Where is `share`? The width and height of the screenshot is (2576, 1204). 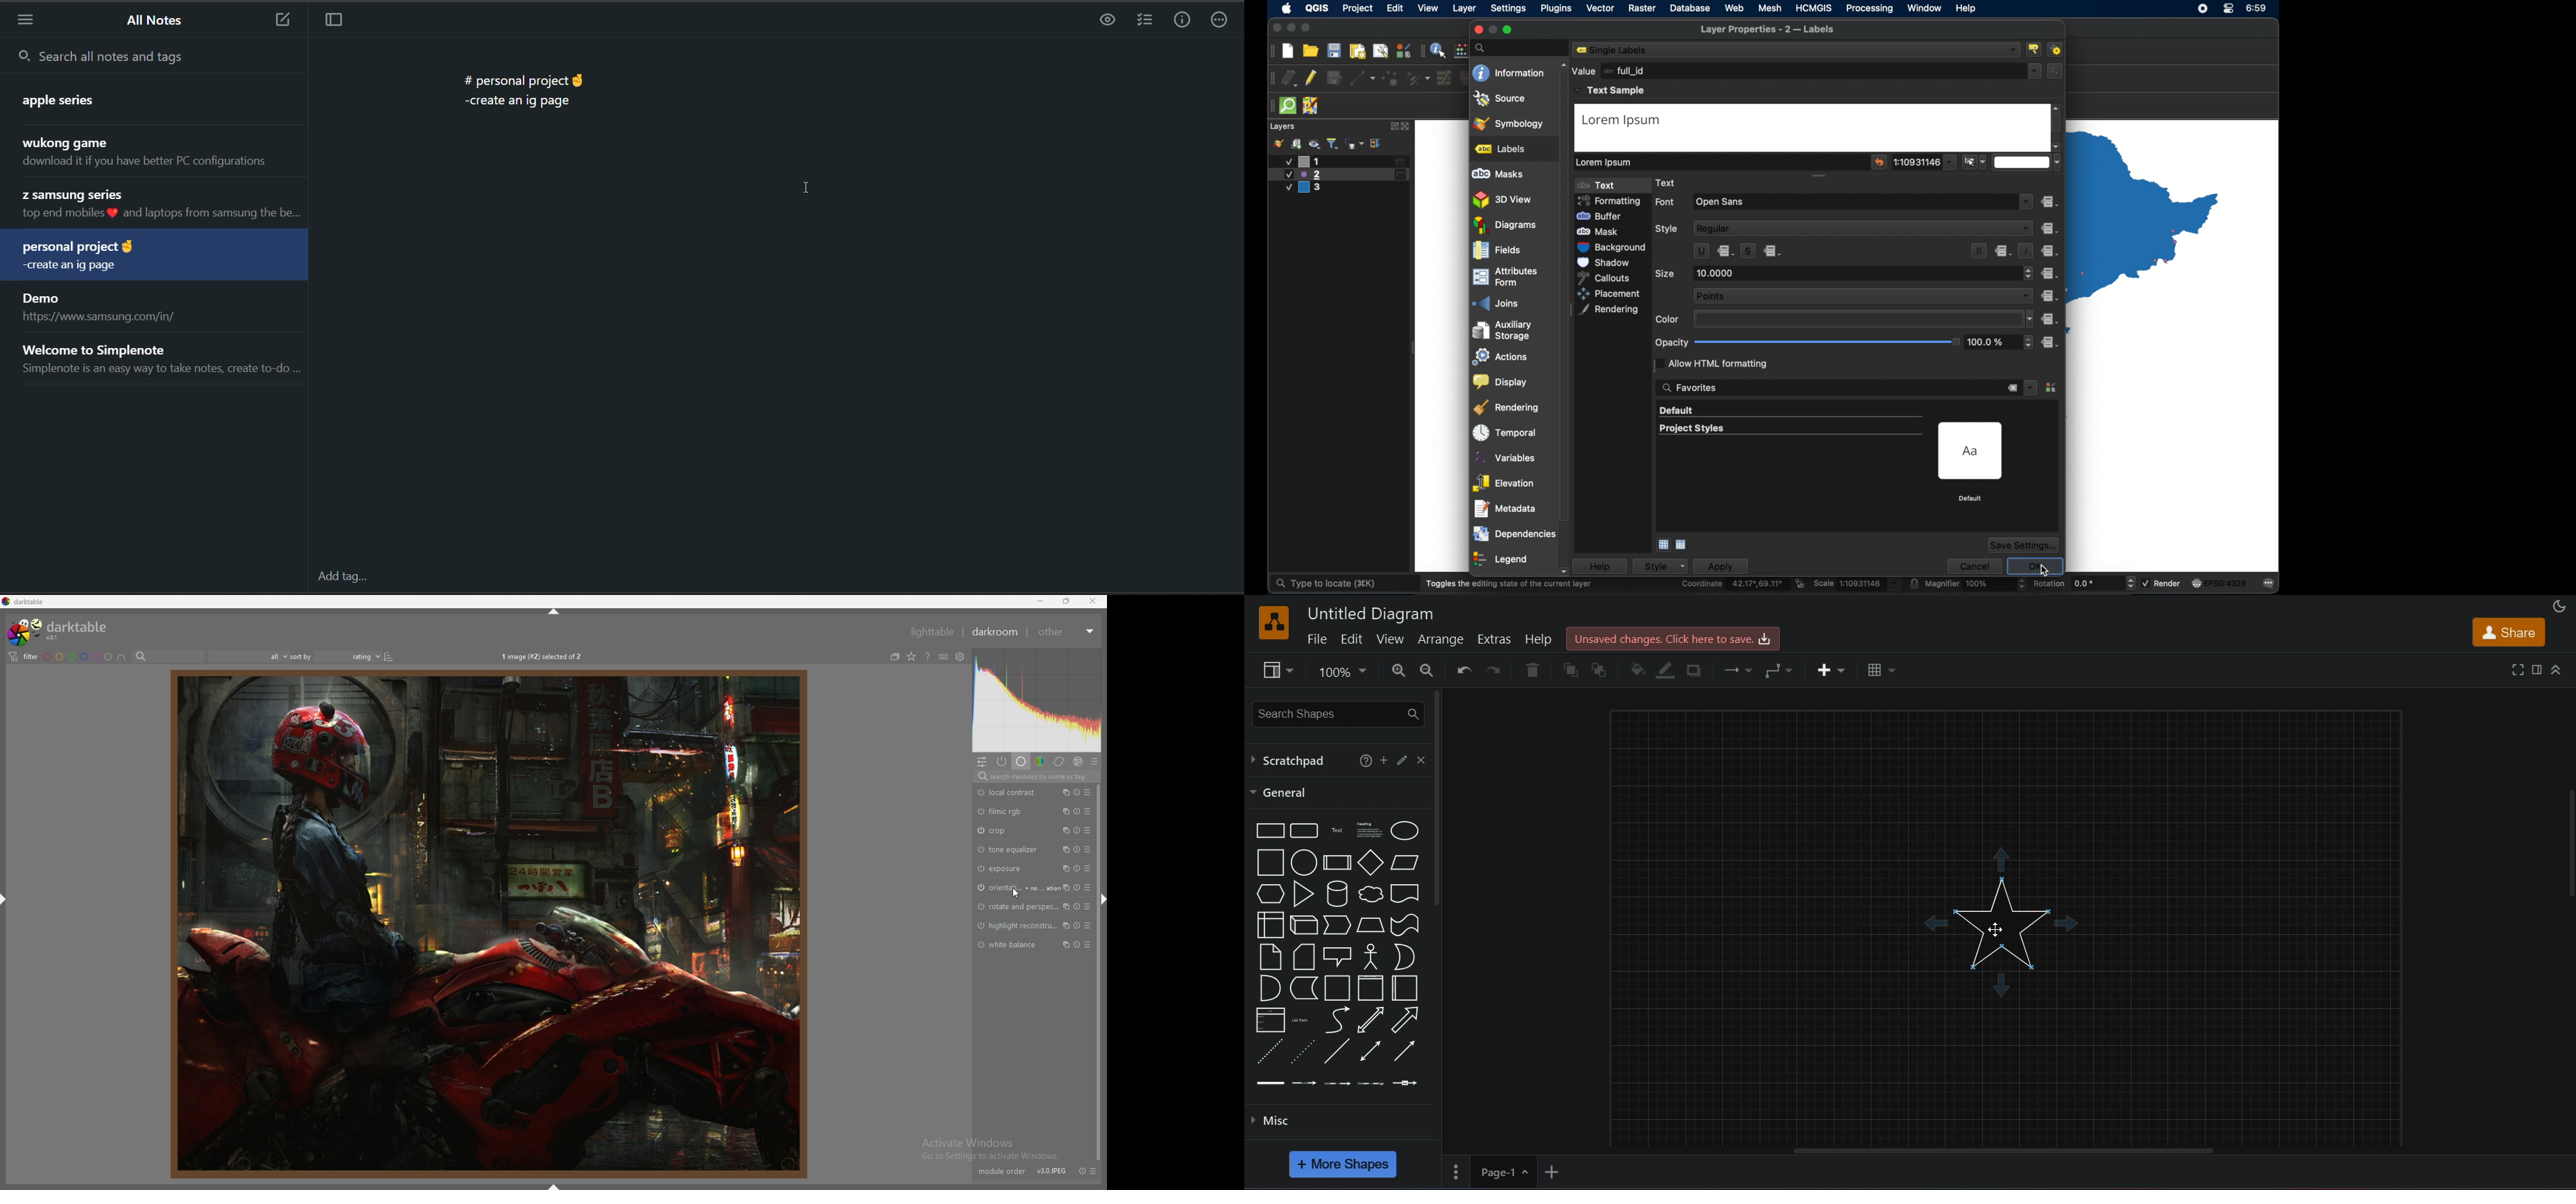 share is located at coordinates (2508, 632).